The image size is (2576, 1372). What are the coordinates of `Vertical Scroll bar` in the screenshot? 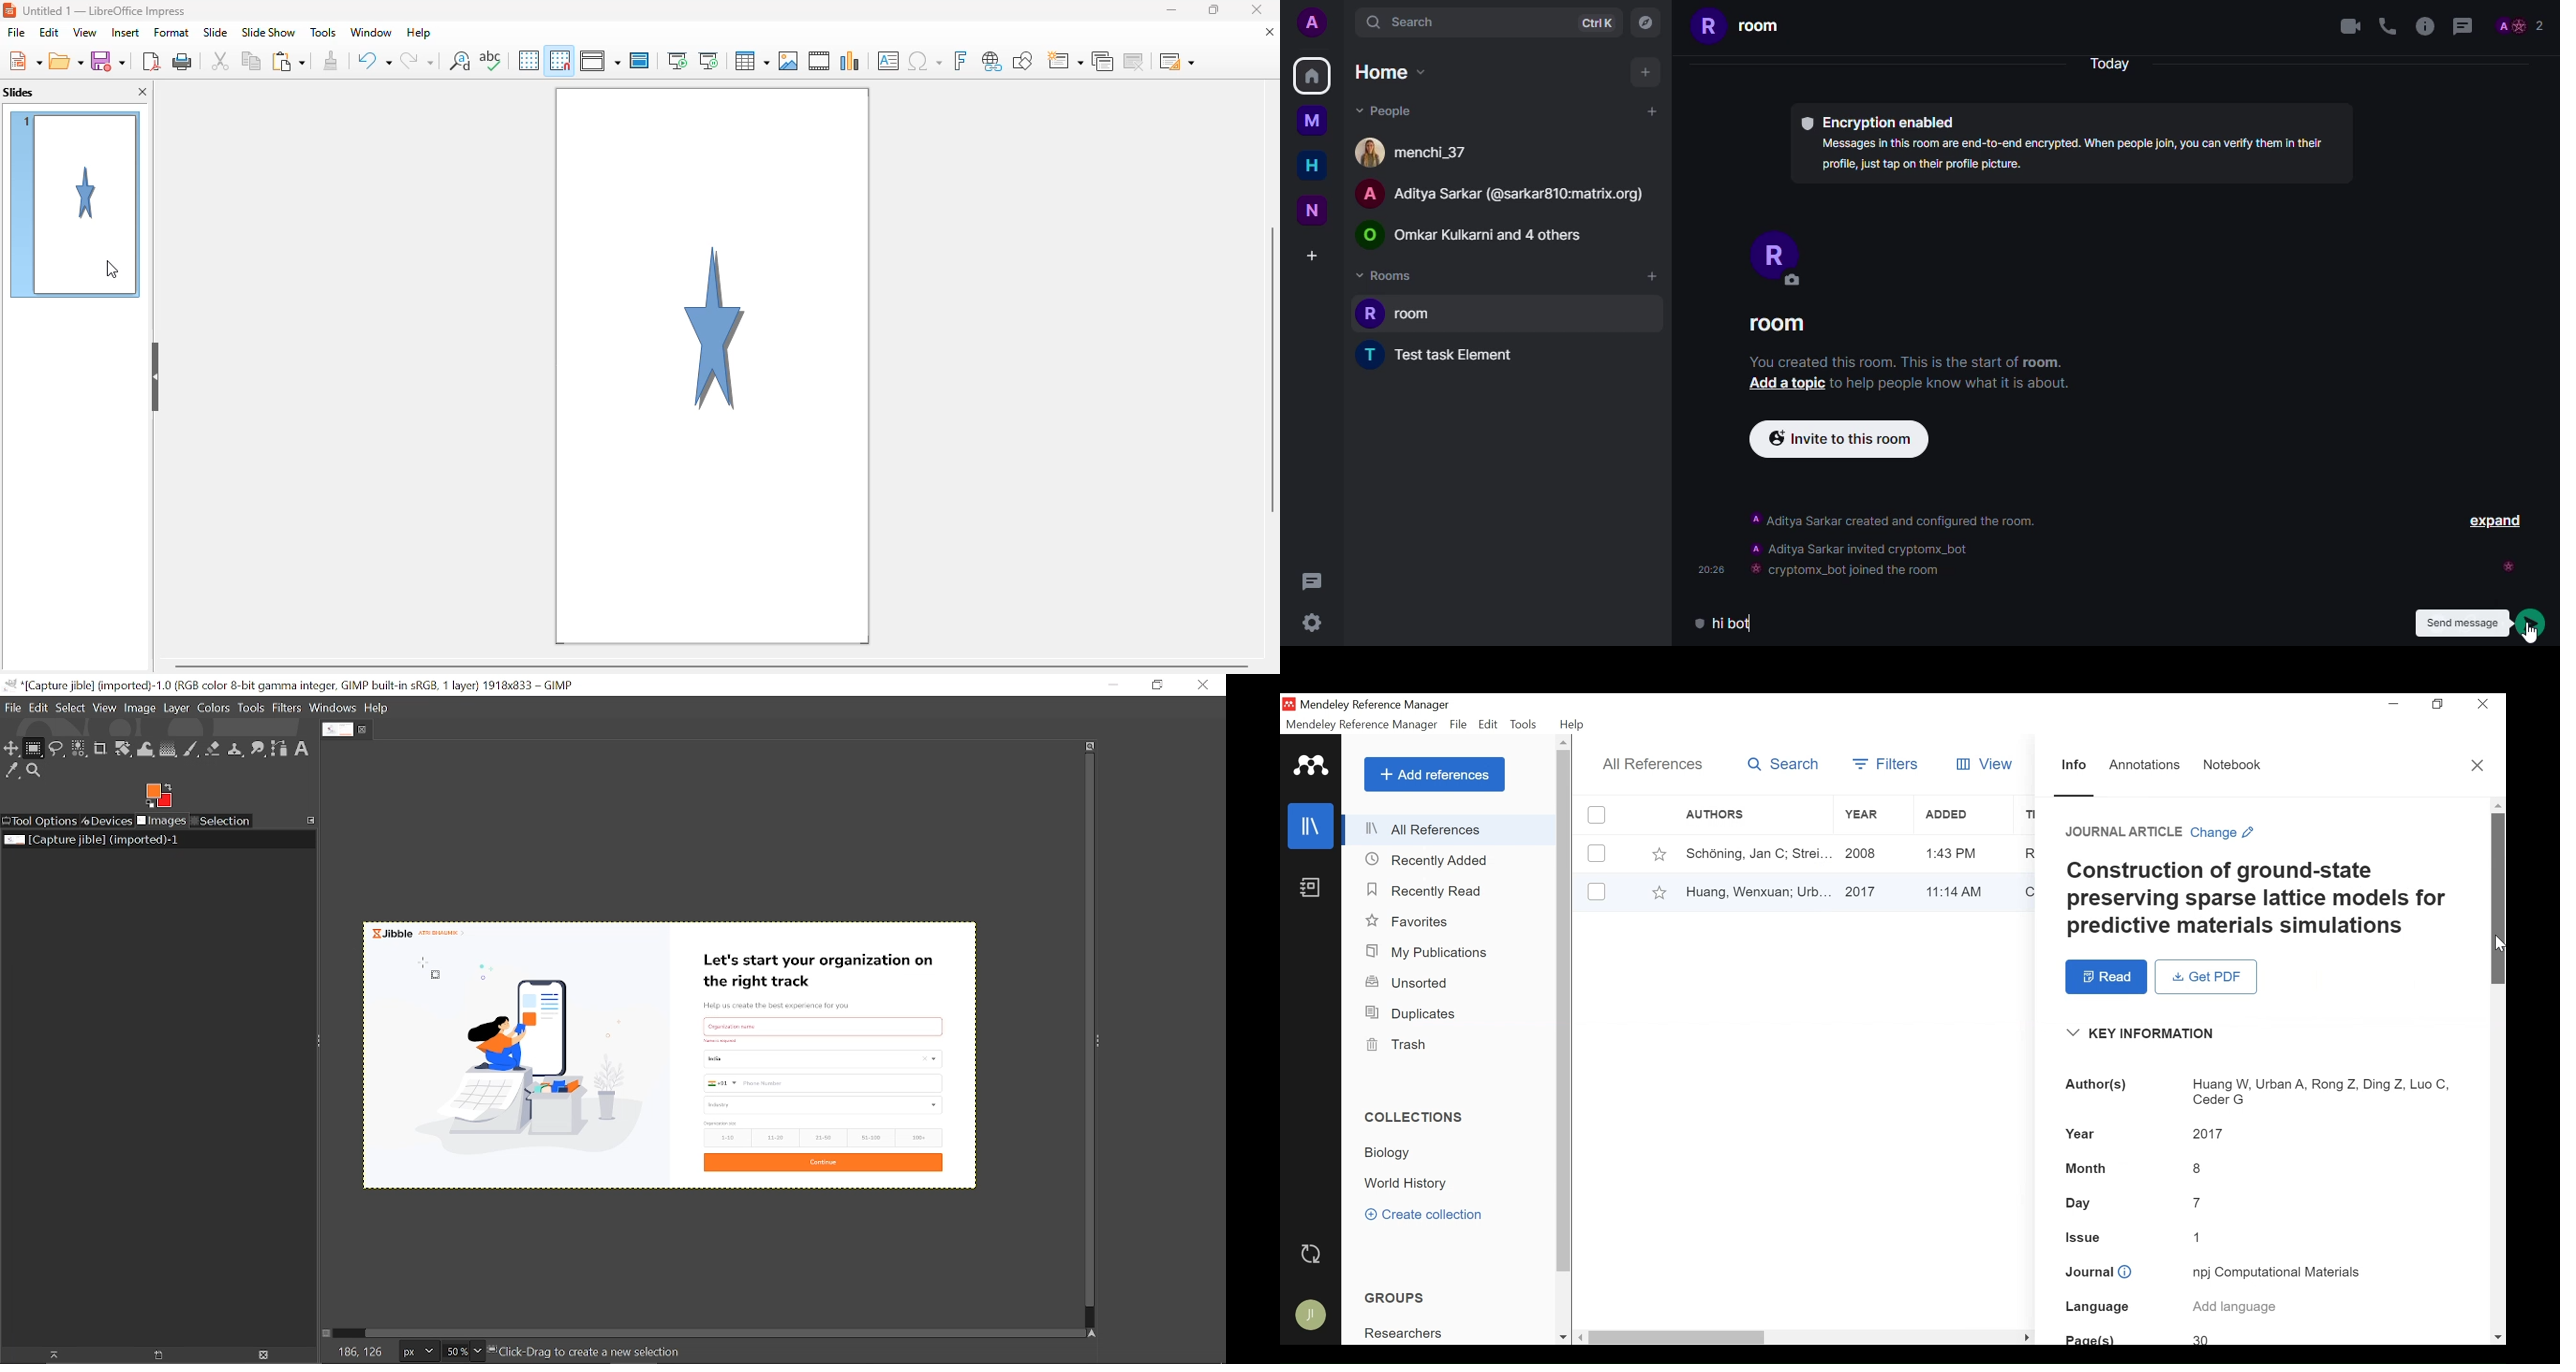 It's located at (1565, 1011).